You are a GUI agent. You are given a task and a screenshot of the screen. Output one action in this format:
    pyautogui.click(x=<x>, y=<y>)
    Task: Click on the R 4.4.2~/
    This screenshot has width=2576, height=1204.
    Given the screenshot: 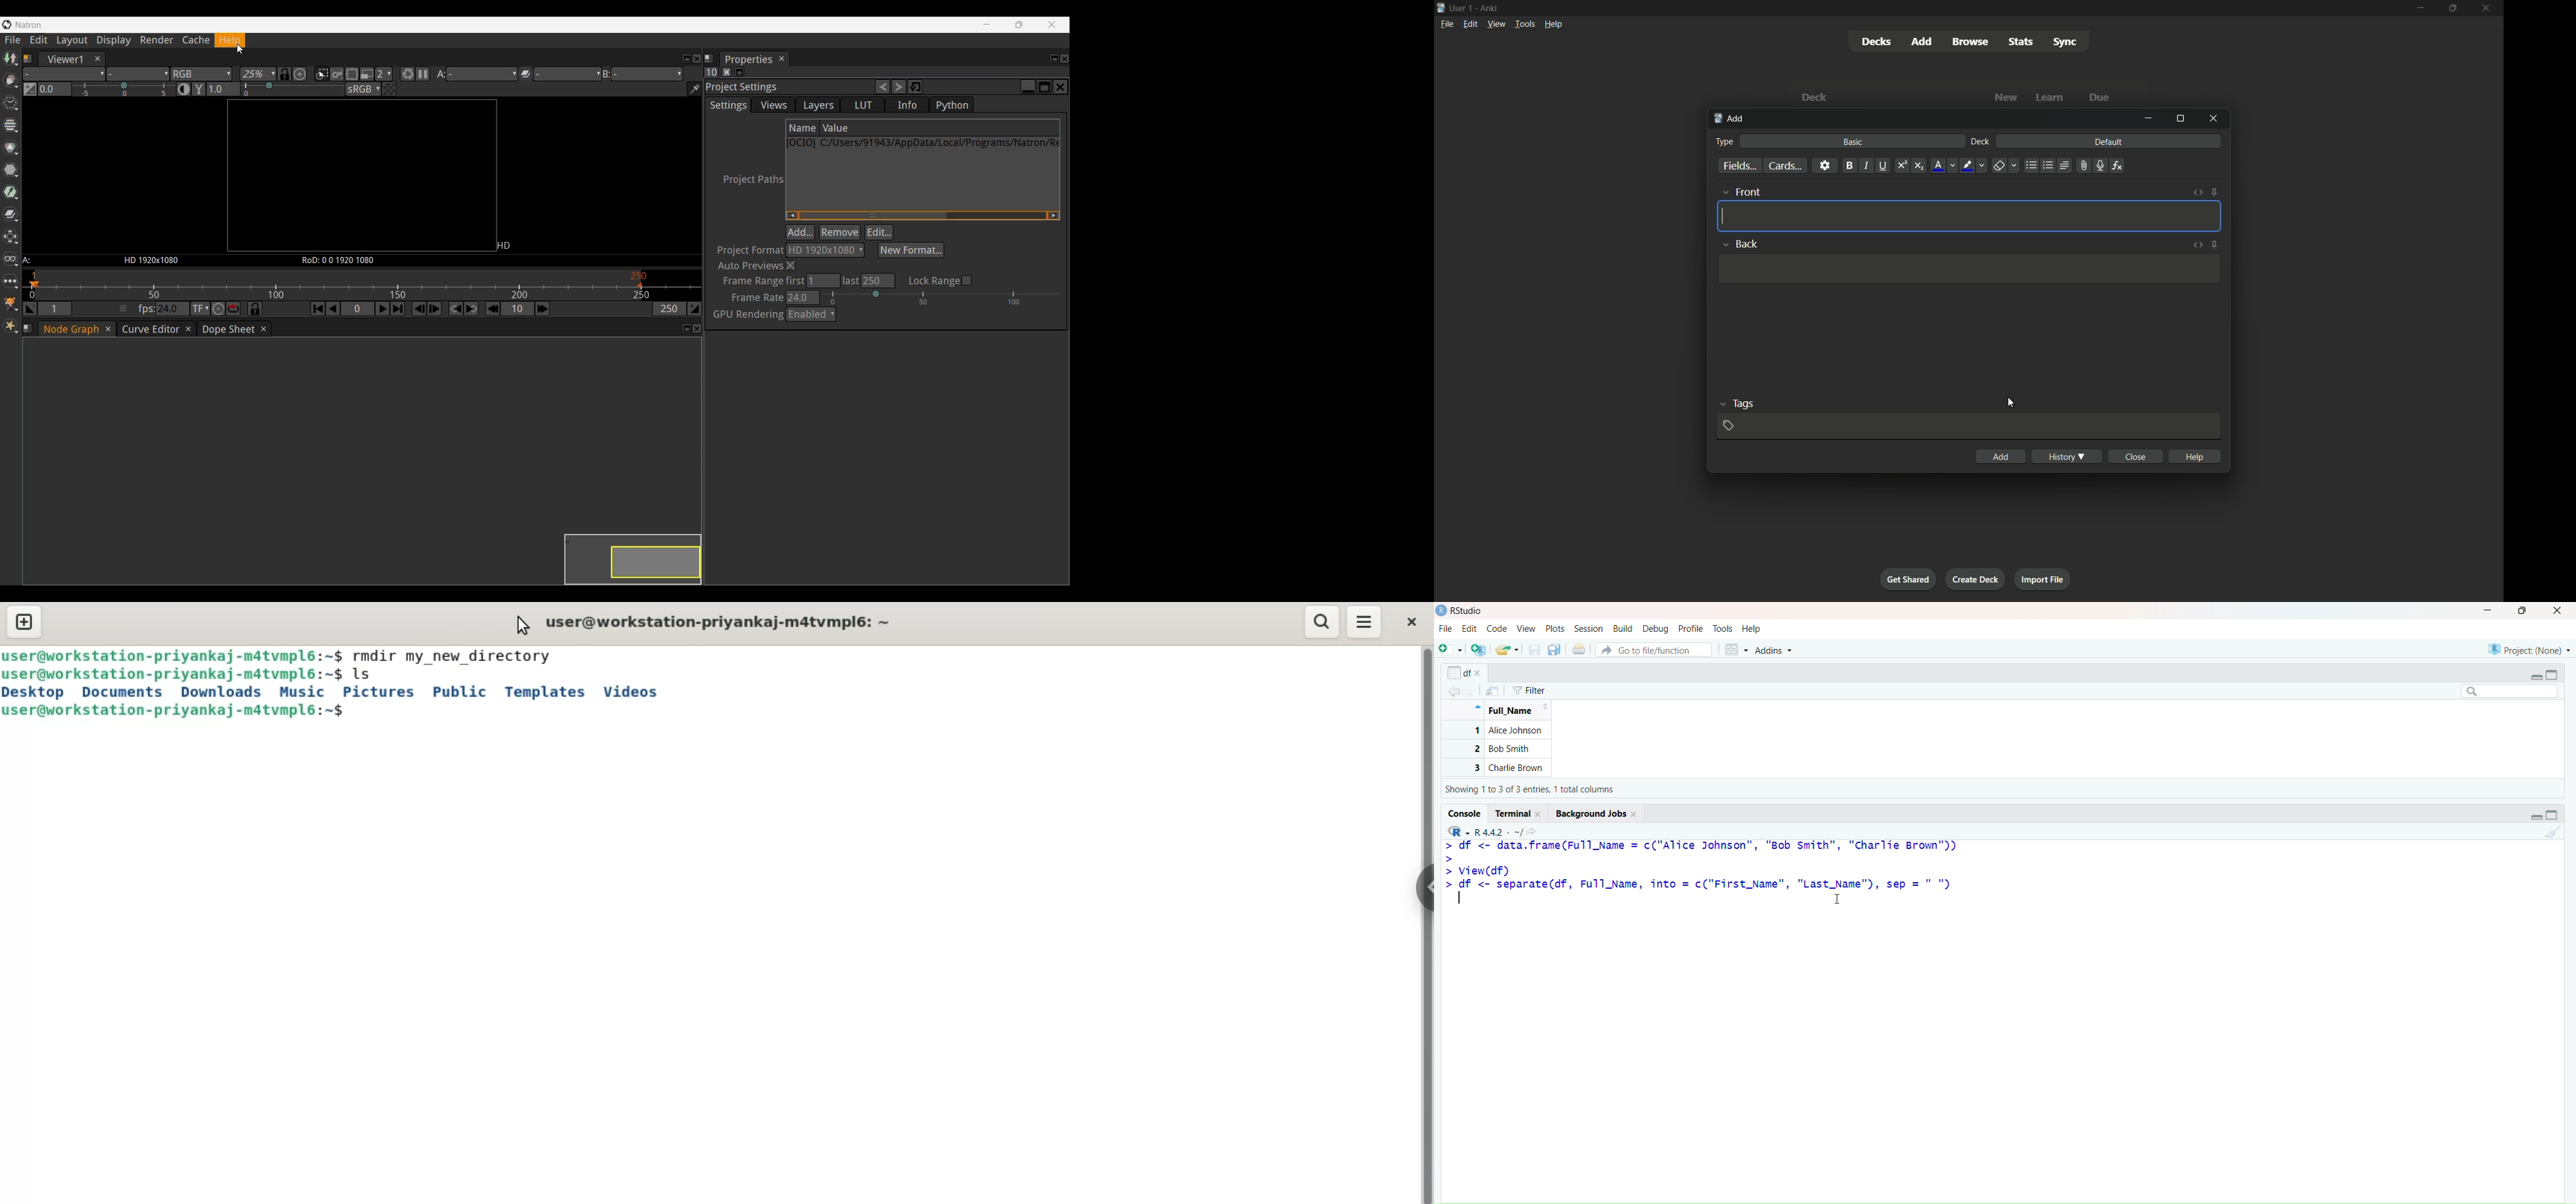 What is the action you would take?
    pyautogui.click(x=1499, y=830)
    